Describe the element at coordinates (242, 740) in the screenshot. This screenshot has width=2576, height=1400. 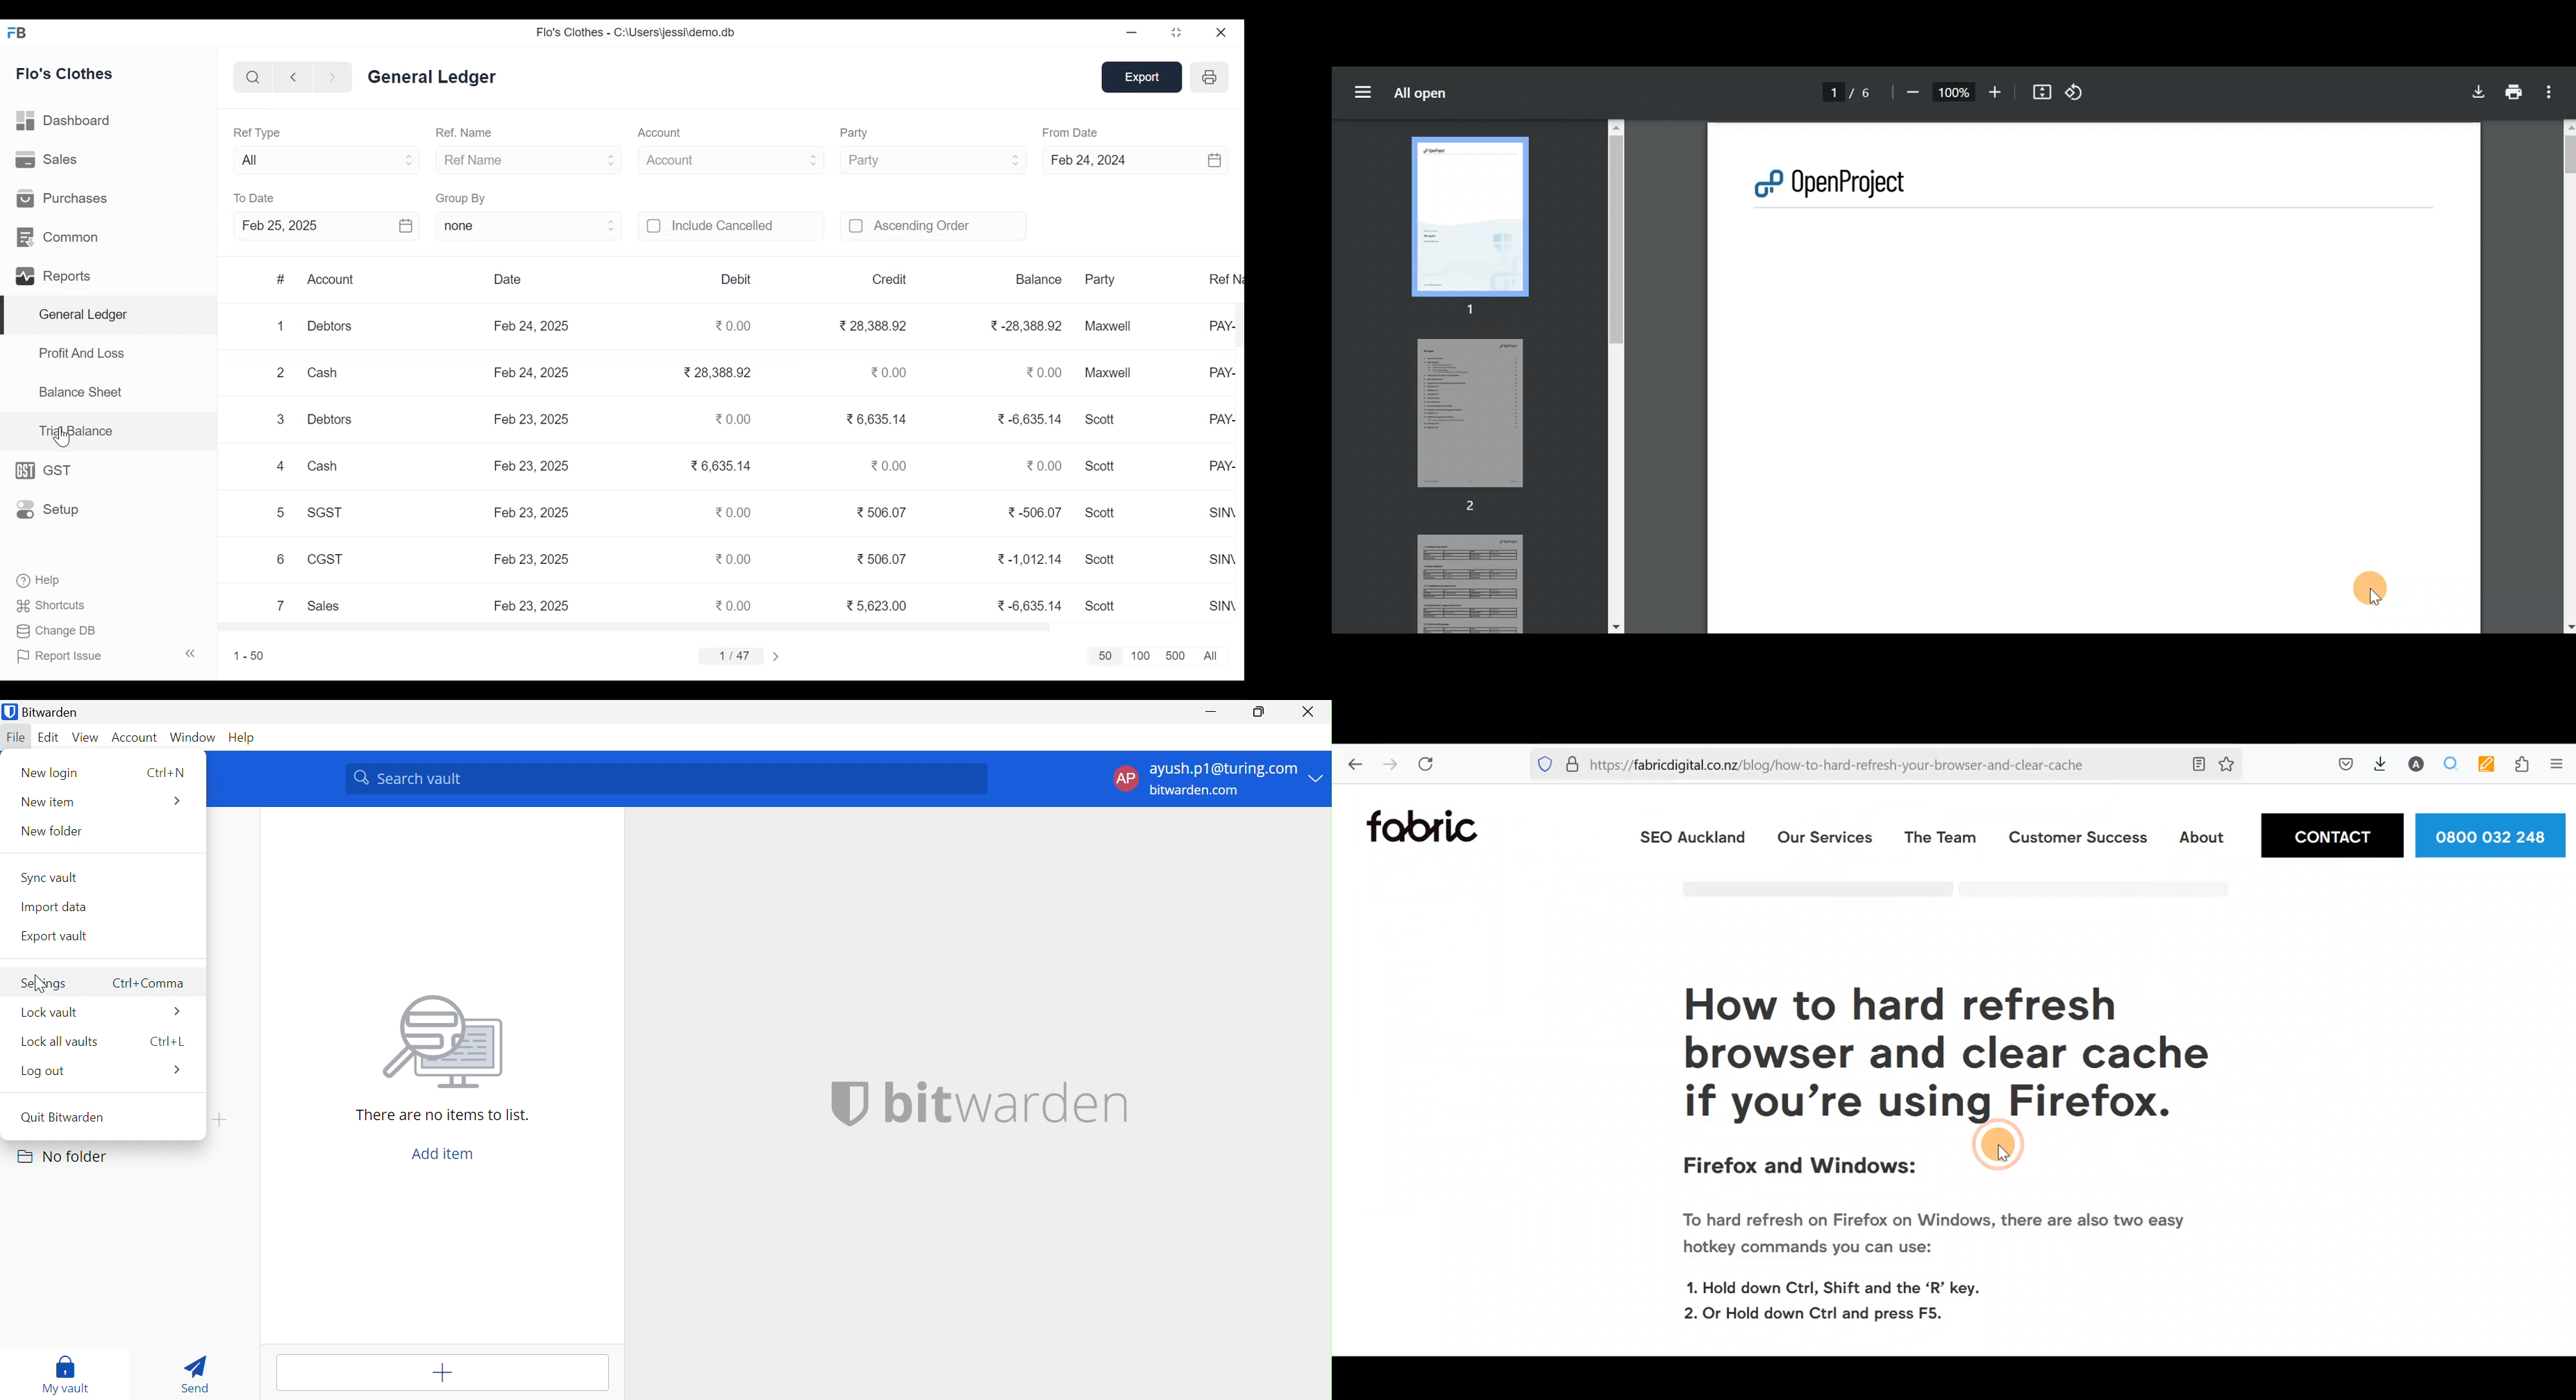
I see `Help` at that location.